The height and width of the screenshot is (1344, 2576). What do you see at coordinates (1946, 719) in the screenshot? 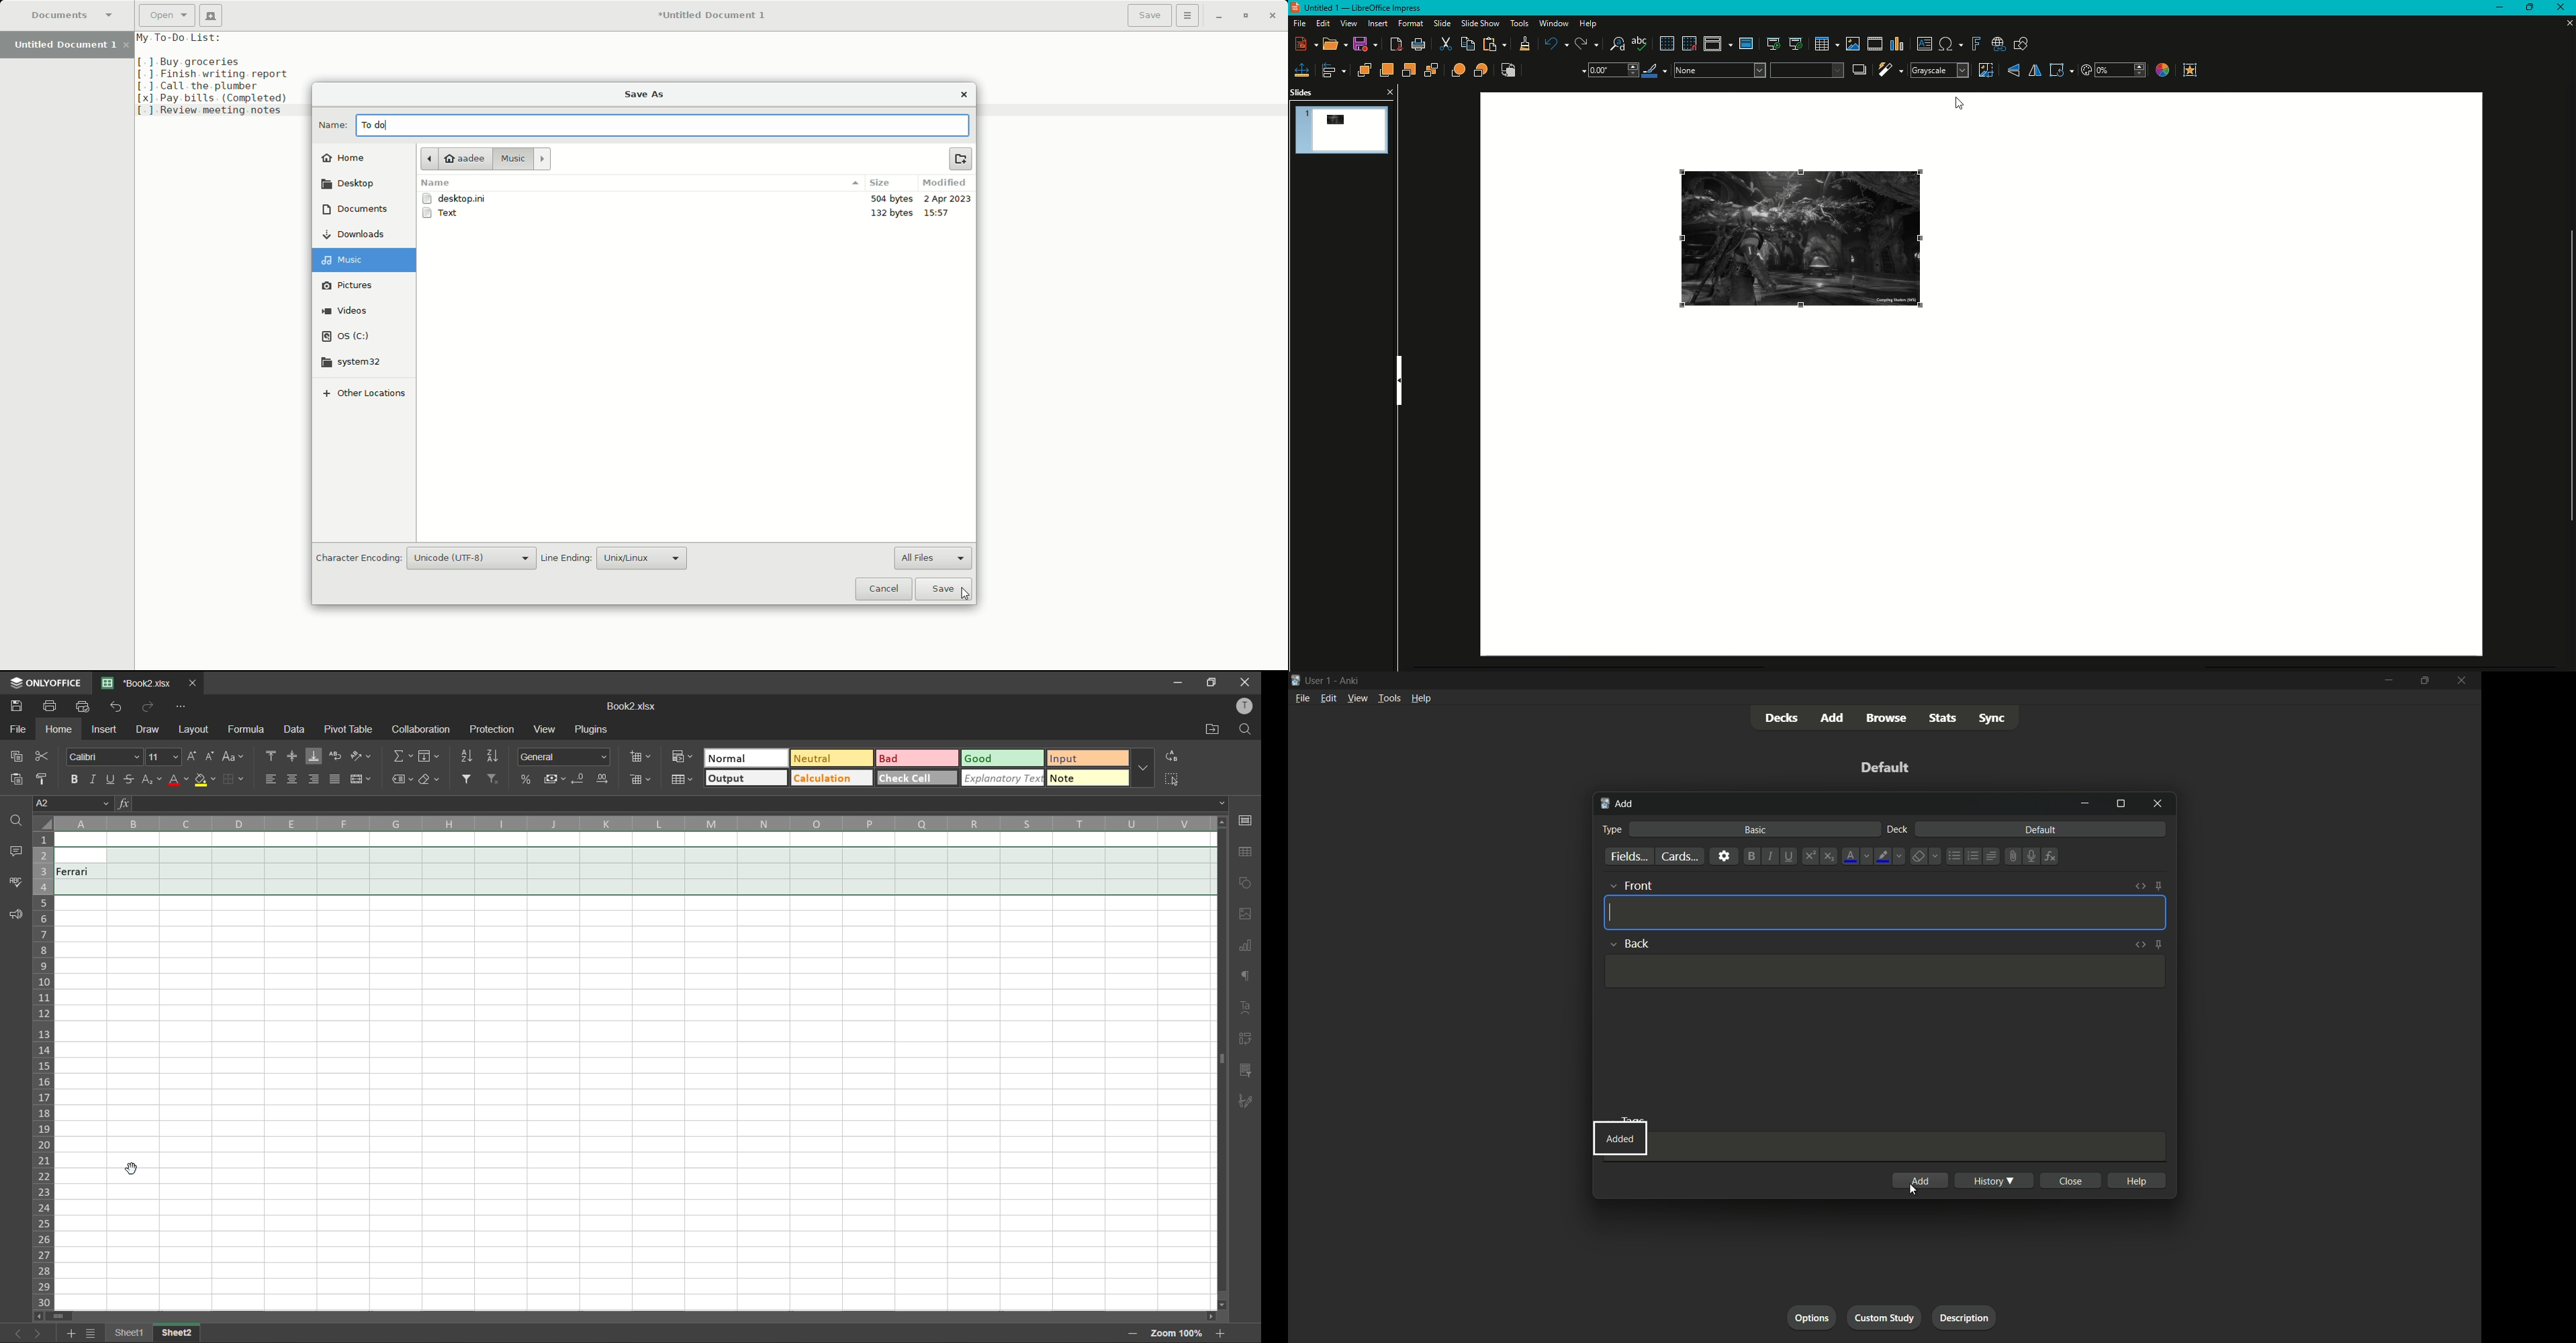
I see `stats` at bounding box center [1946, 719].